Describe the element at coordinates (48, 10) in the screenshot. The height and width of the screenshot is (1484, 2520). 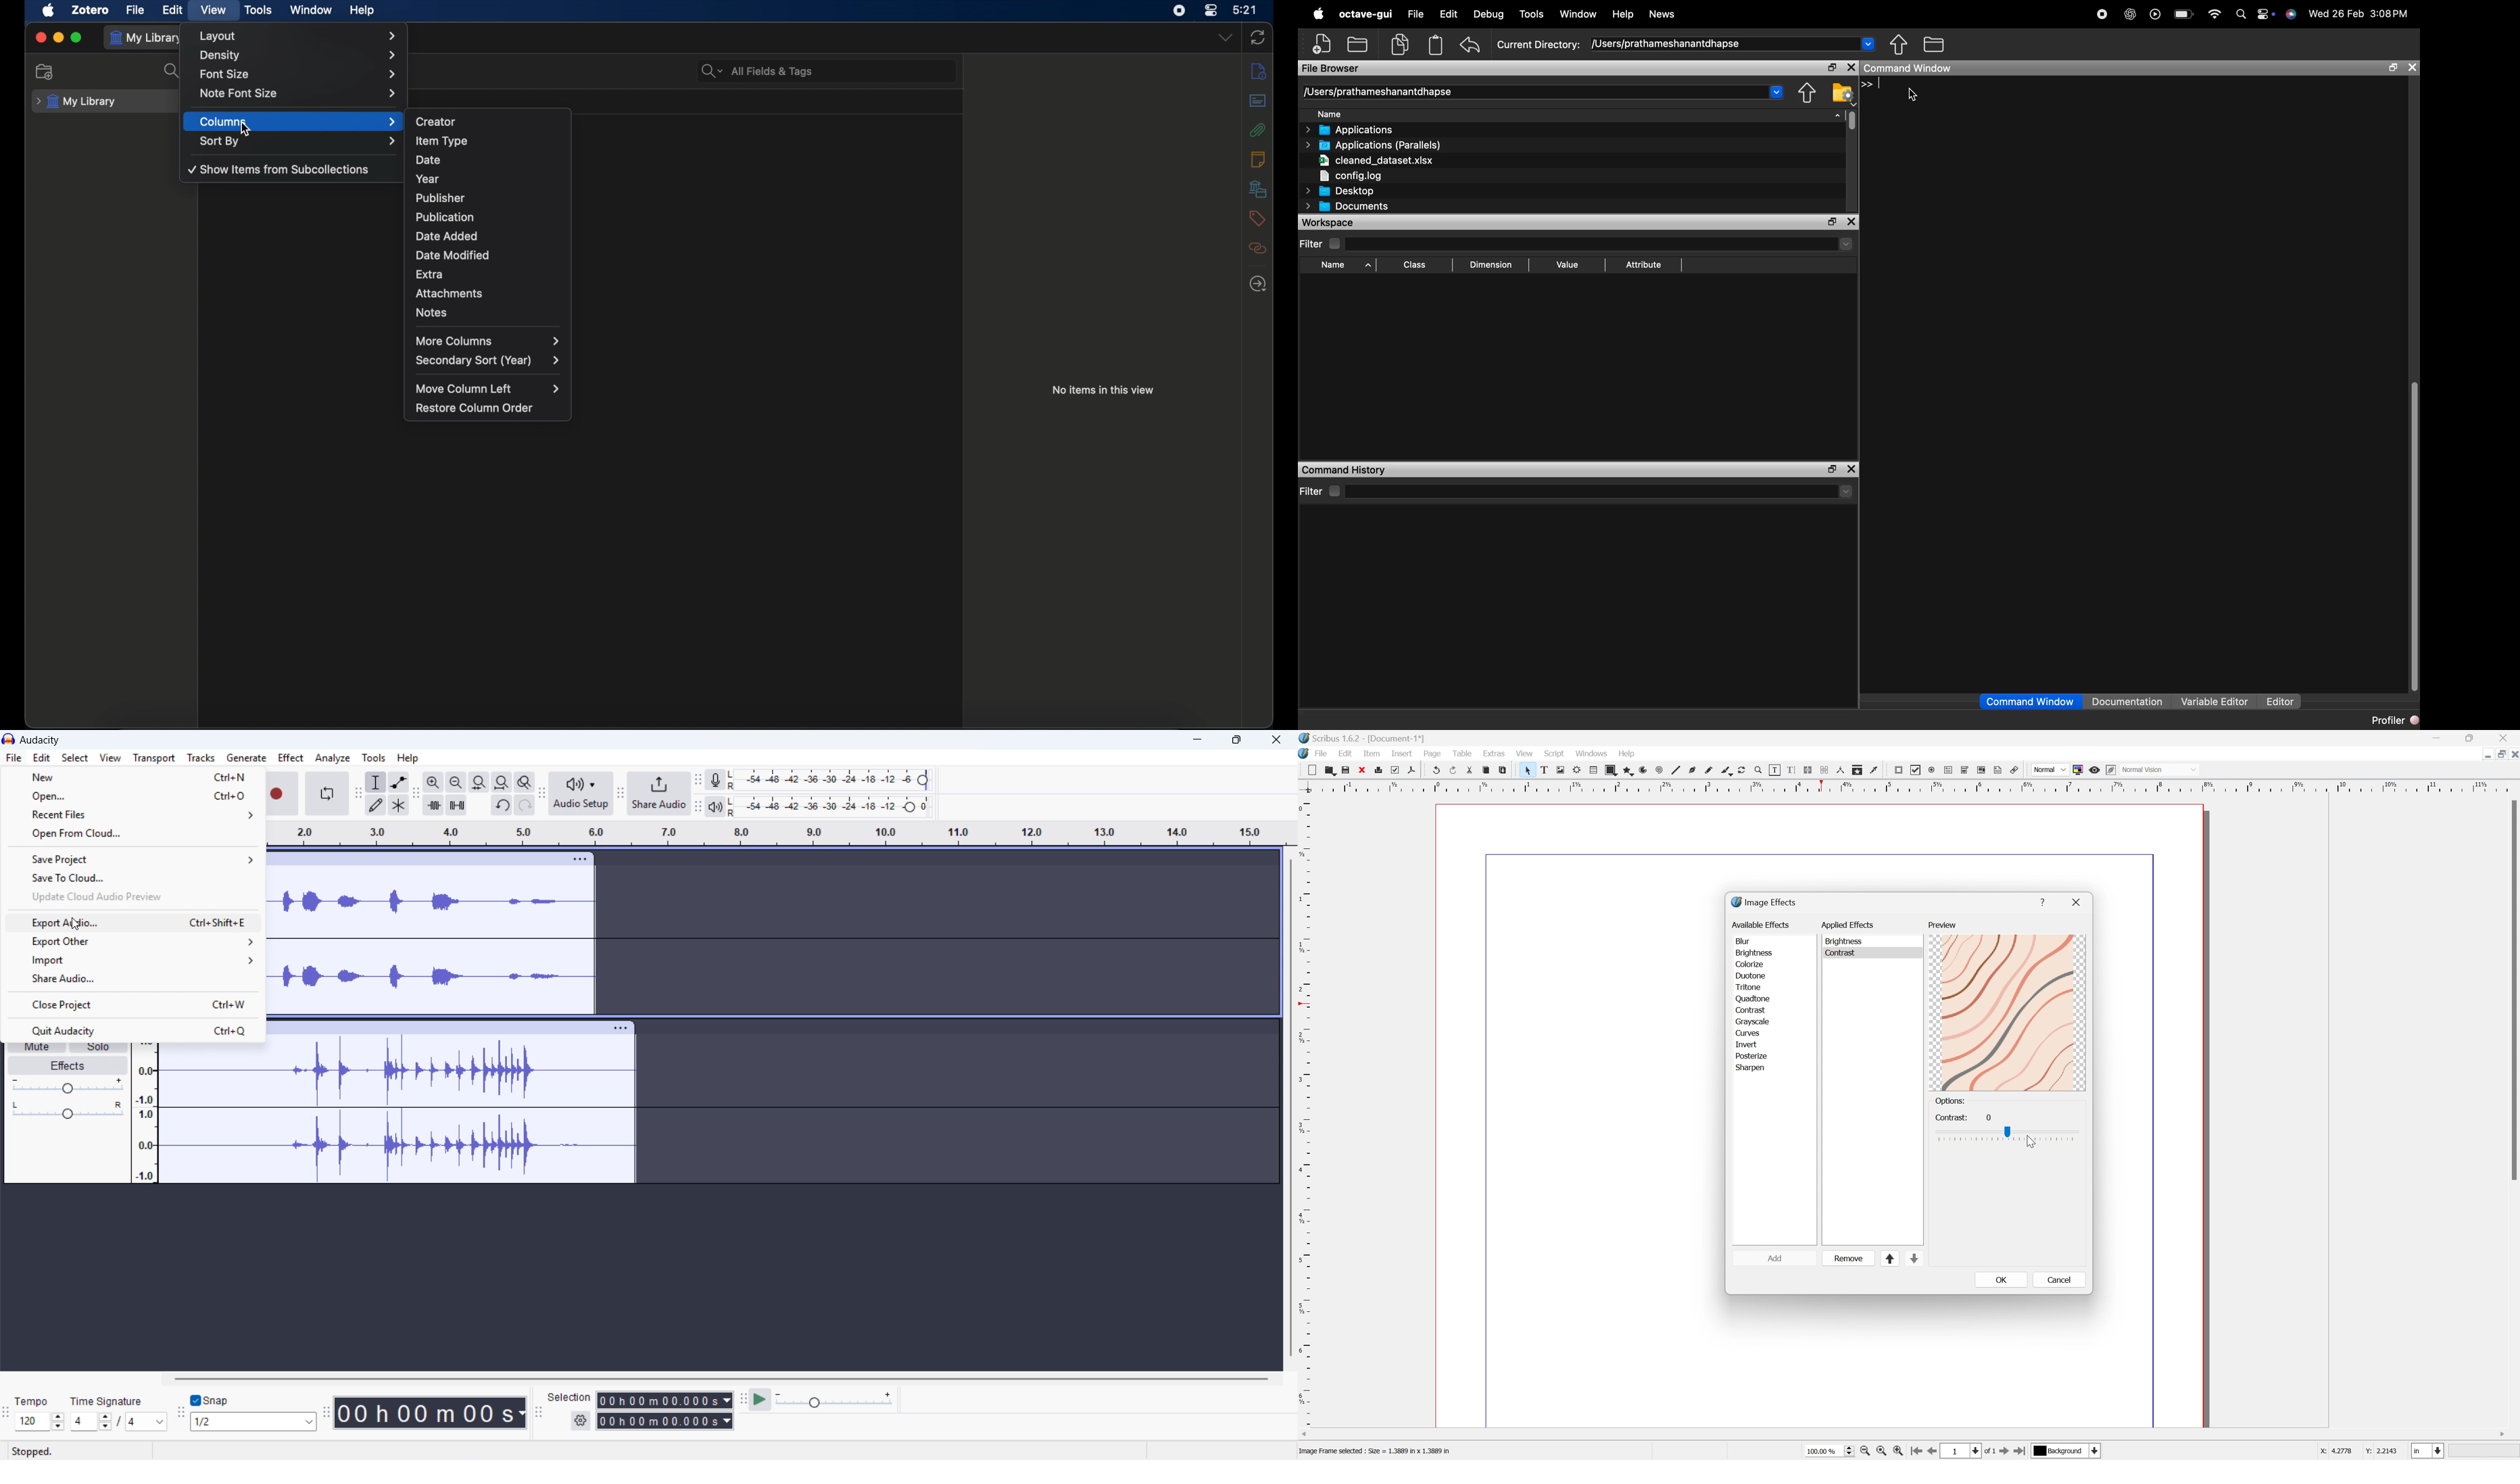
I see `apple icon` at that location.